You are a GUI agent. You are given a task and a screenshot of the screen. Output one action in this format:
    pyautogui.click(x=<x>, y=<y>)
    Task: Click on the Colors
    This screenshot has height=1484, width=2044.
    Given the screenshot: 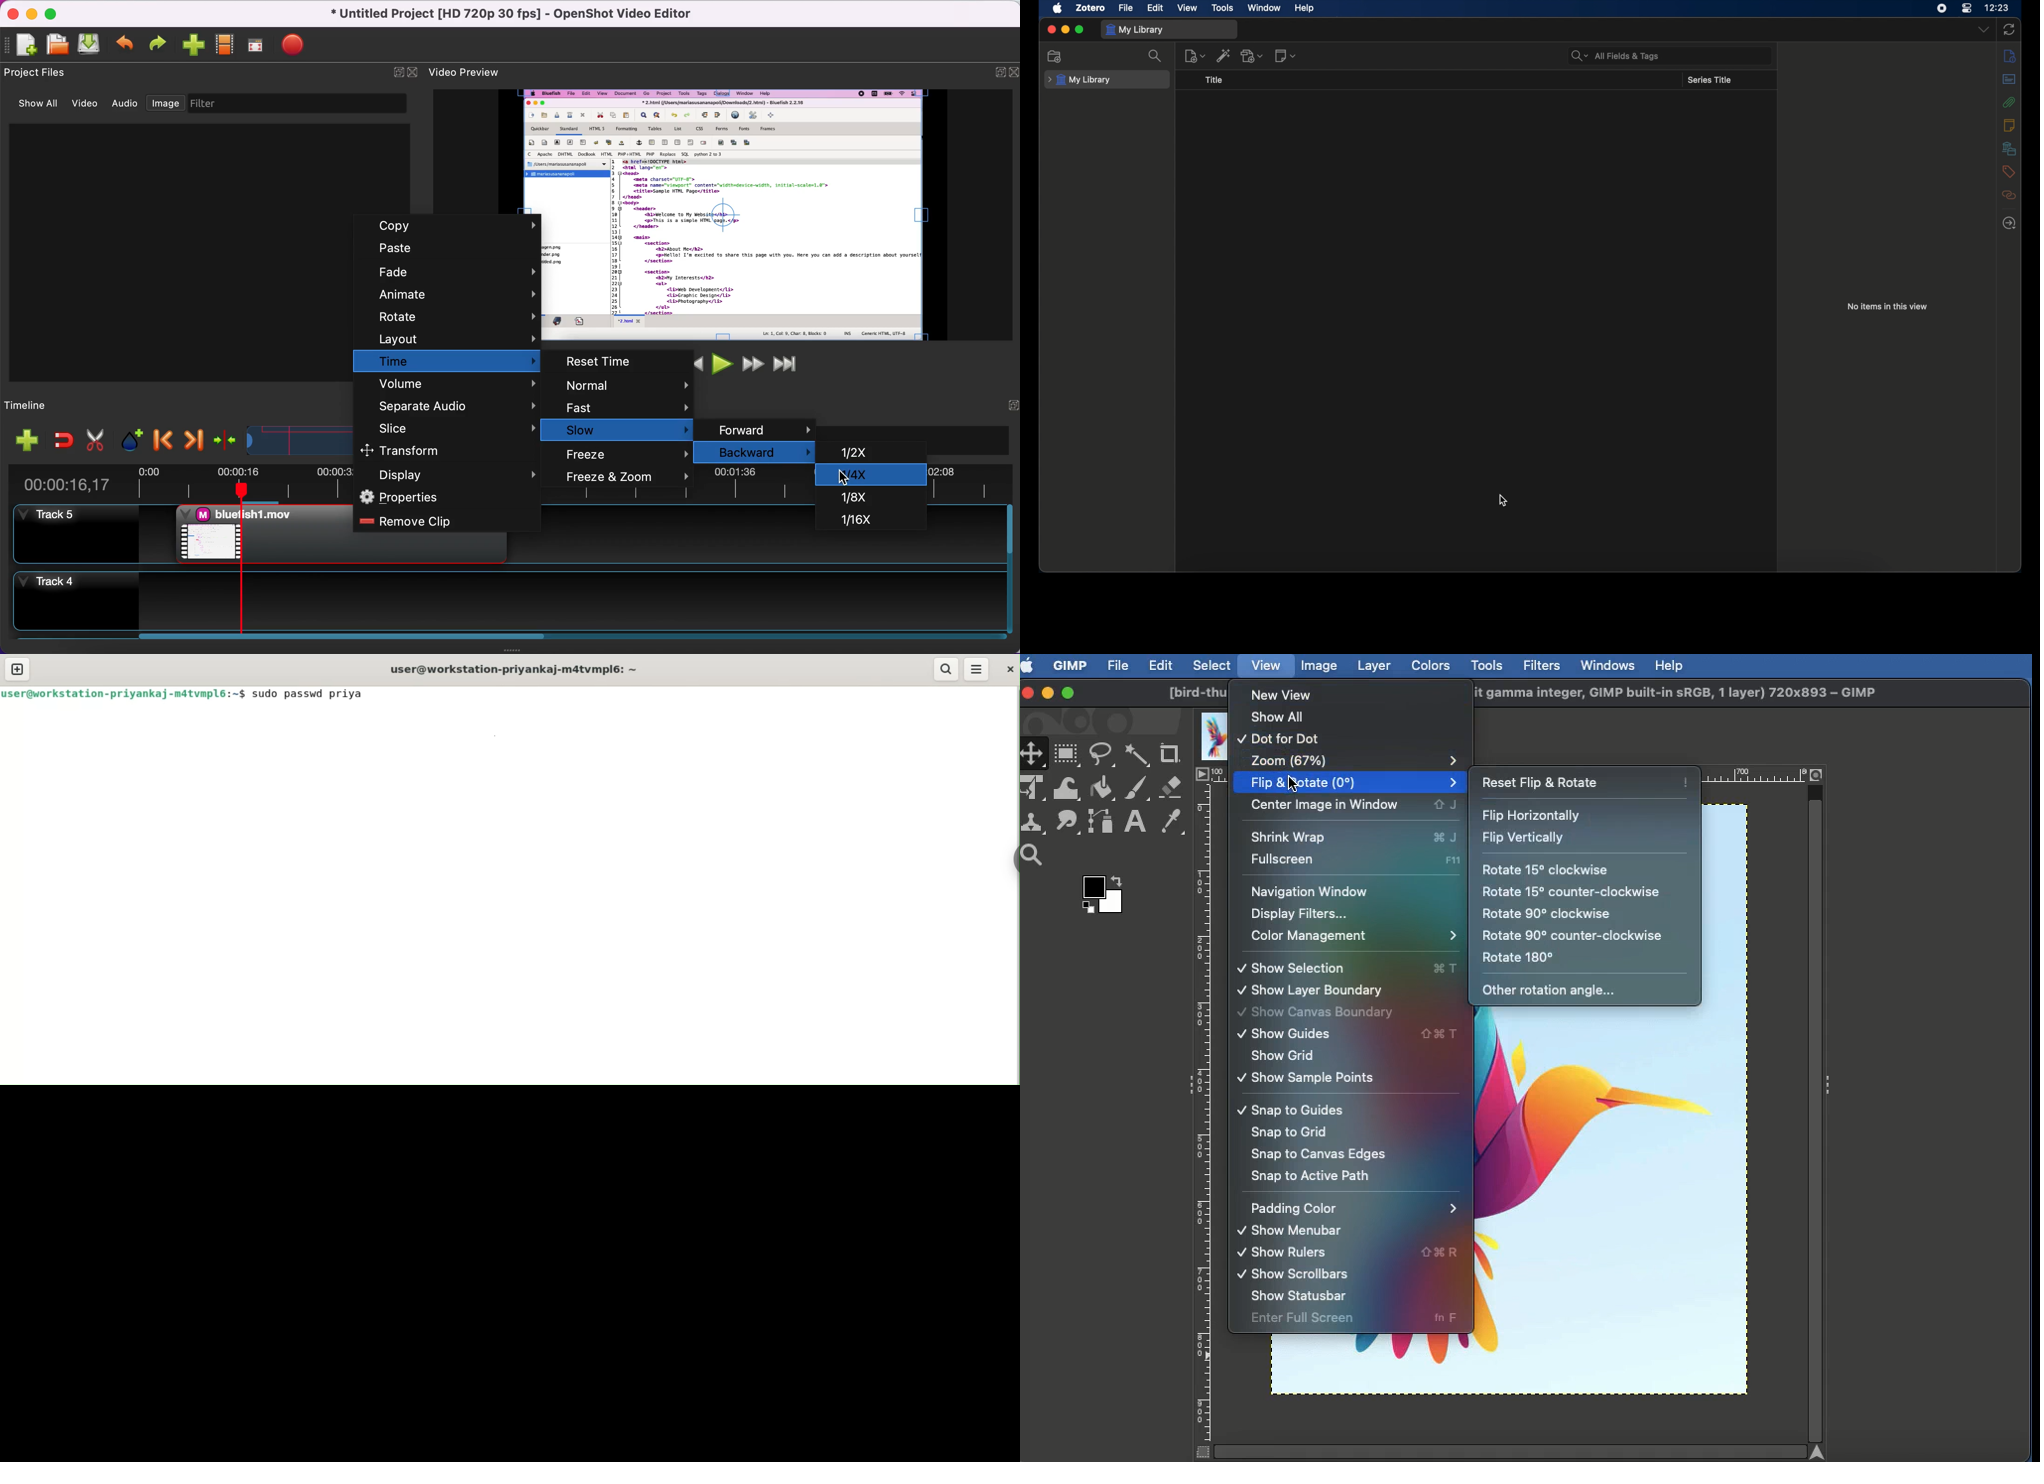 What is the action you would take?
    pyautogui.click(x=1432, y=665)
    